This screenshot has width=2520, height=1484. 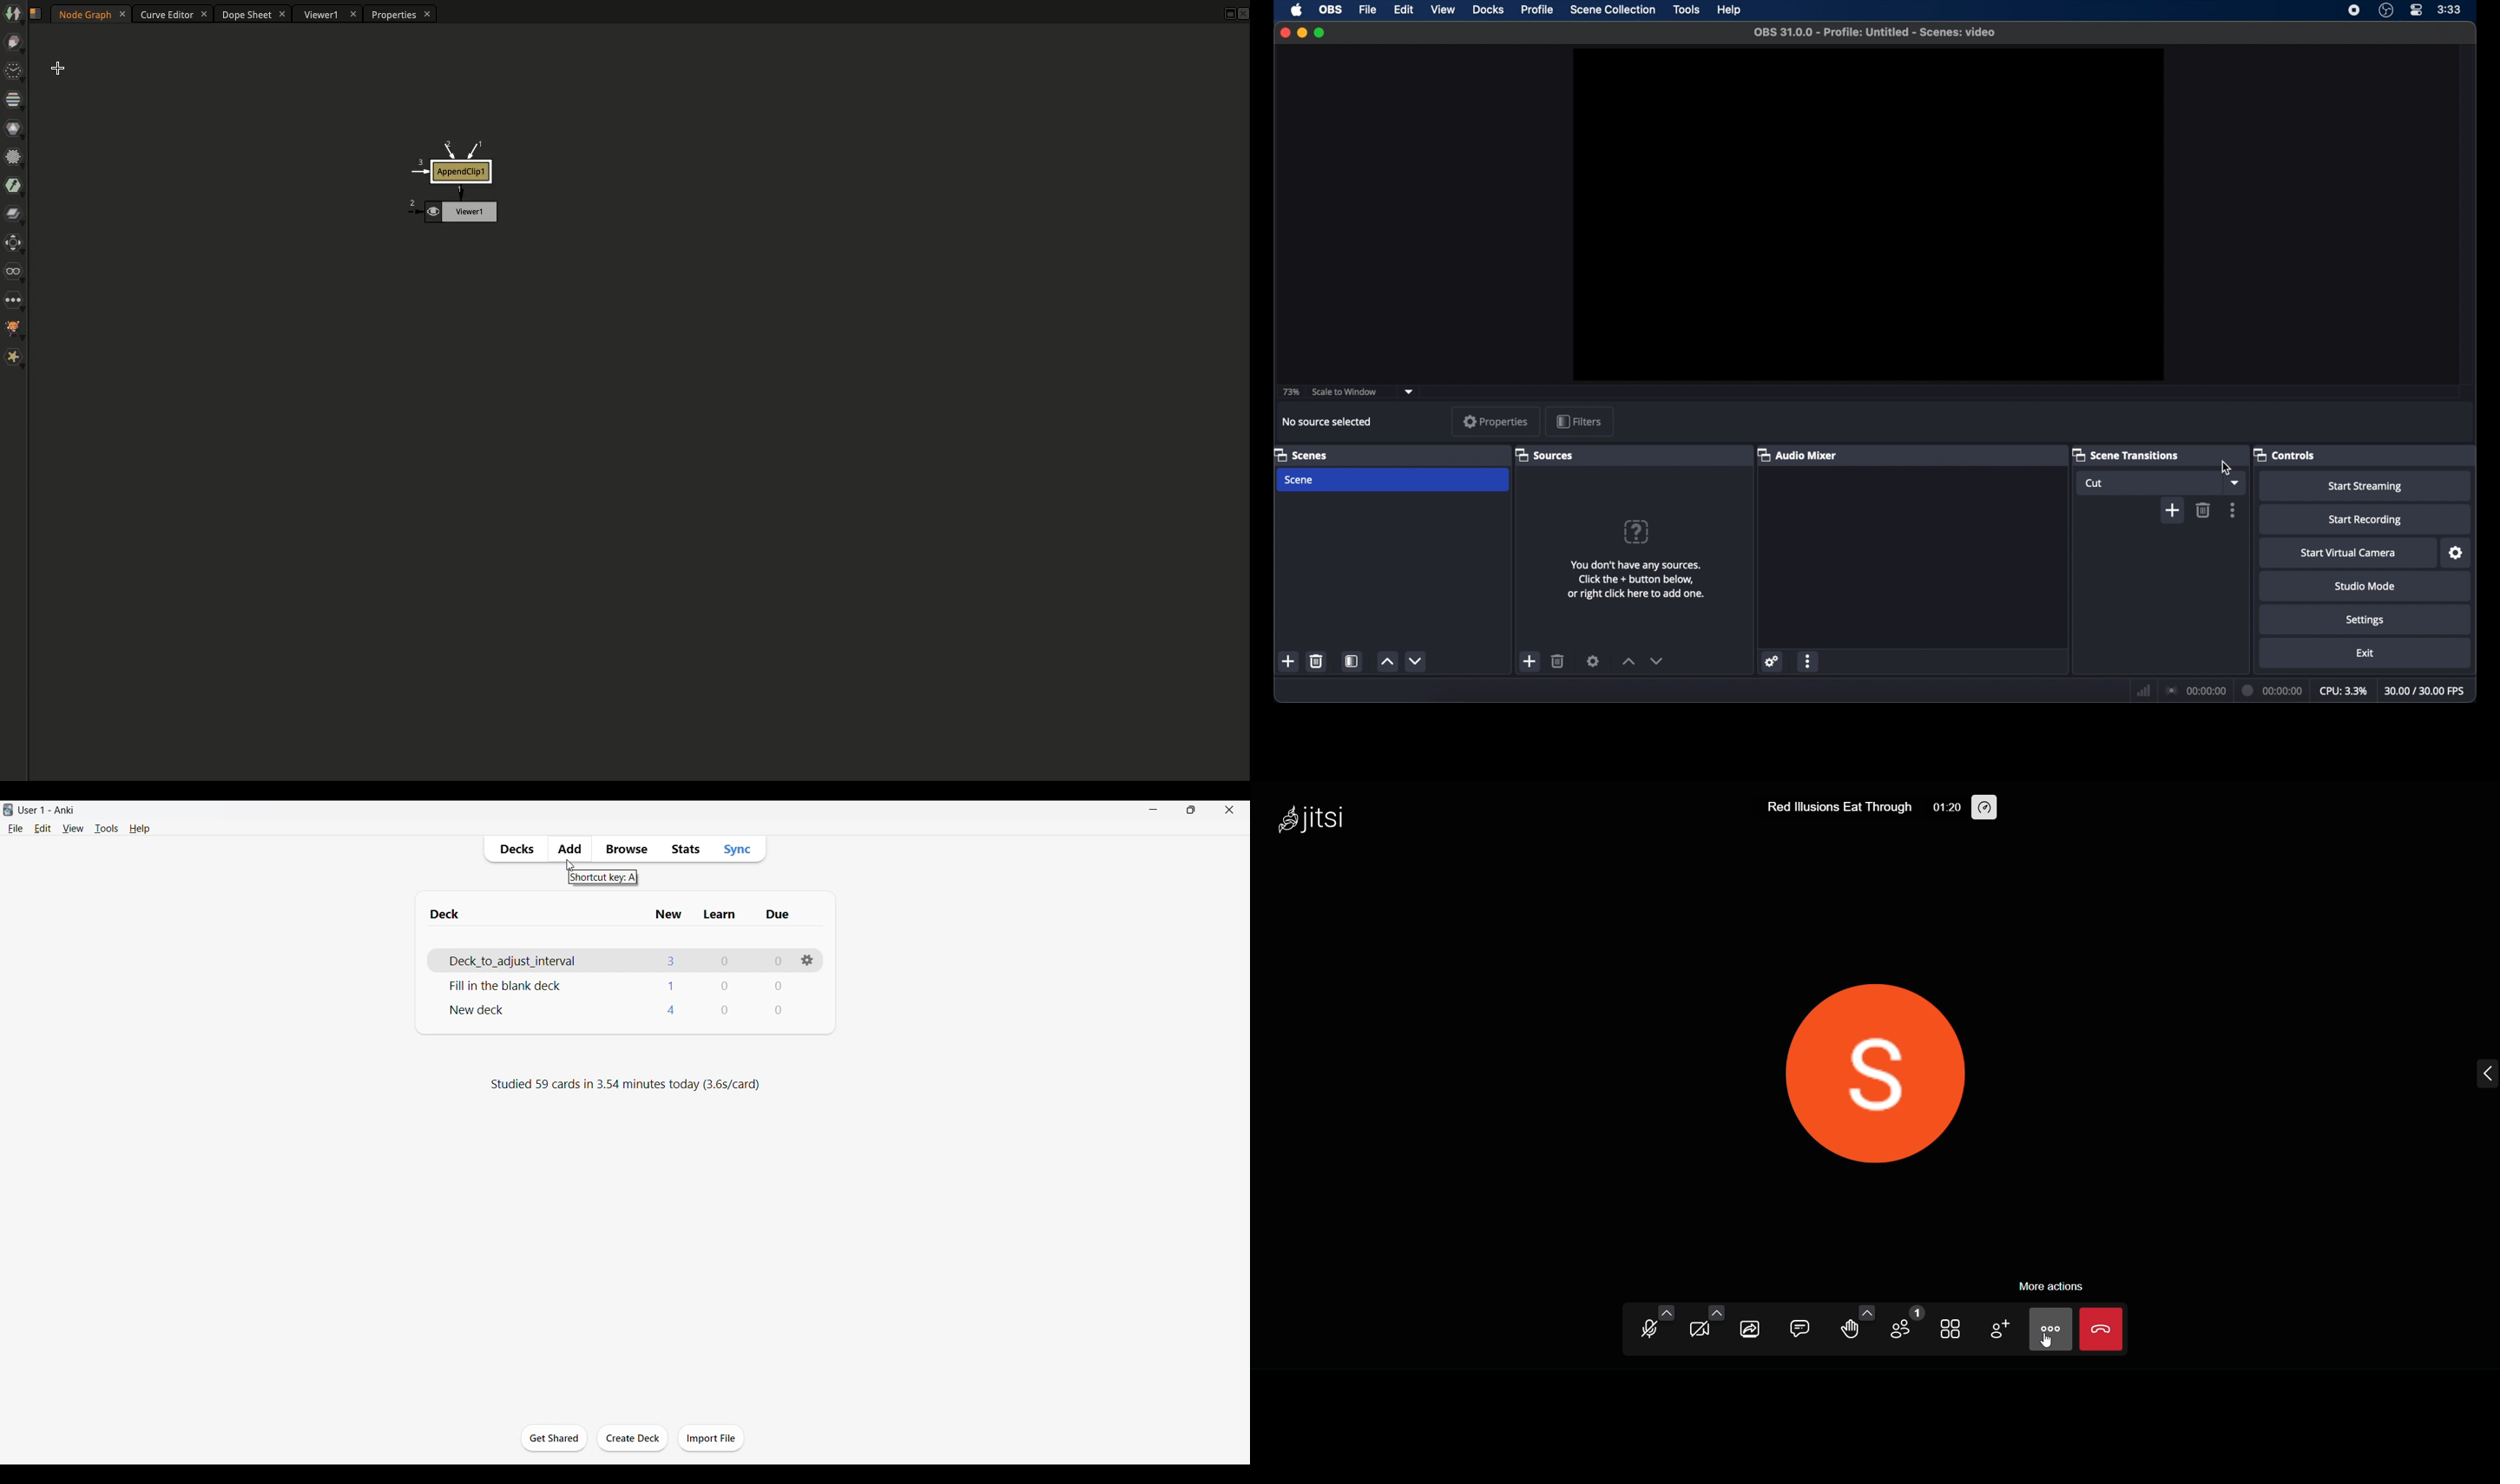 I want to click on increment, so click(x=1628, y=662).